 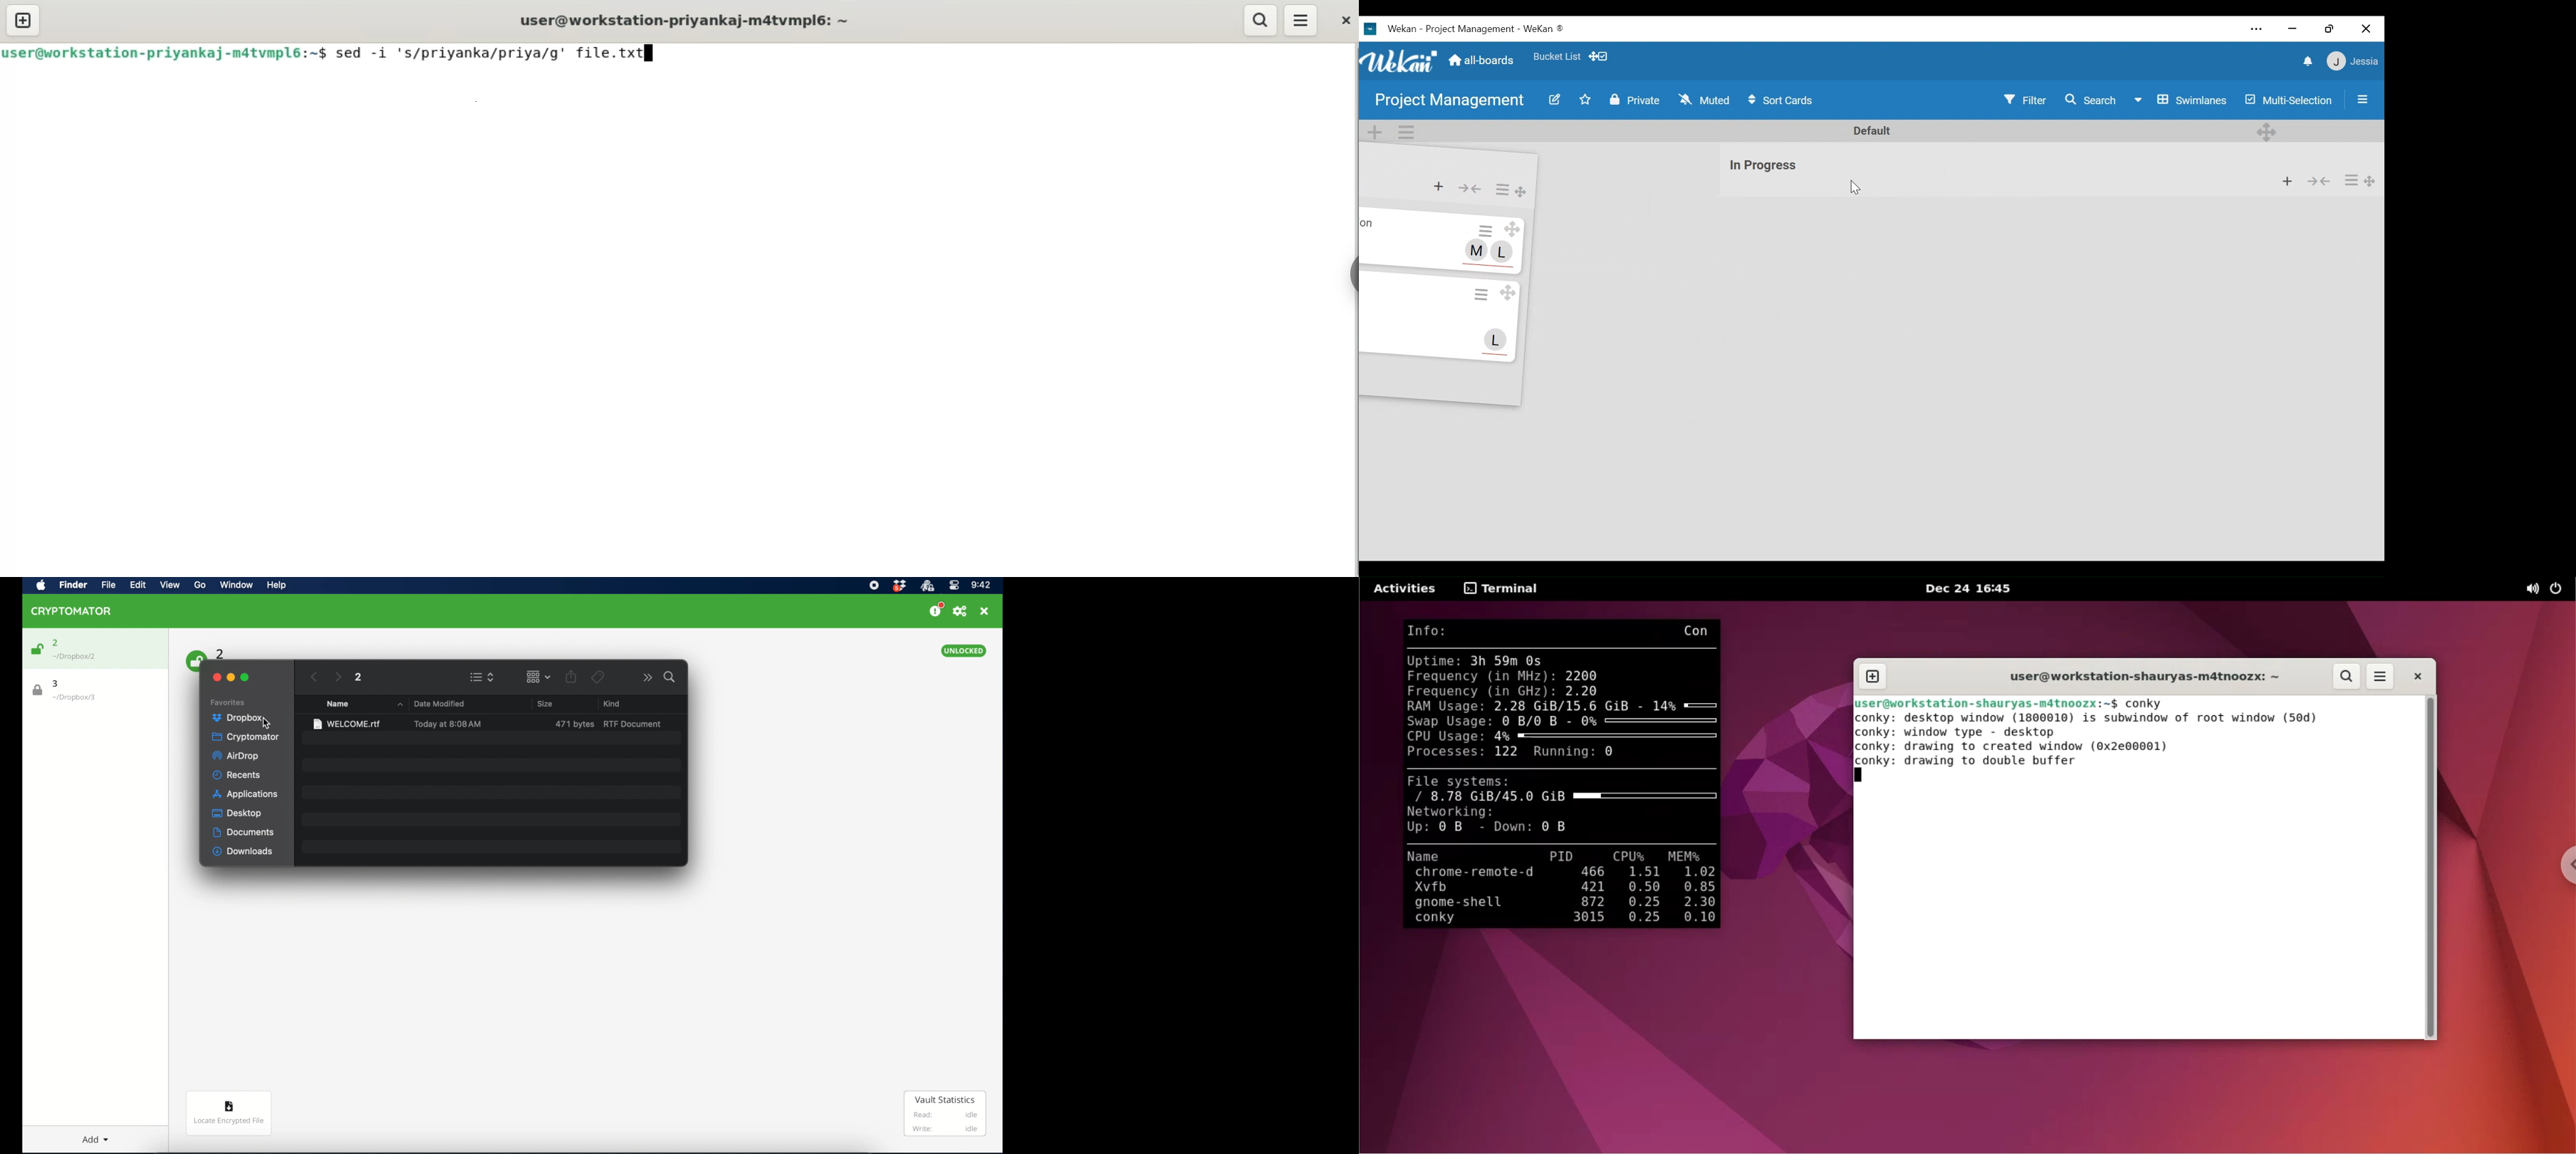 What do you see at coordinates (1780, 100) in the screenshot?
I see `Sort Cards` at bounding box center [1780, 100].